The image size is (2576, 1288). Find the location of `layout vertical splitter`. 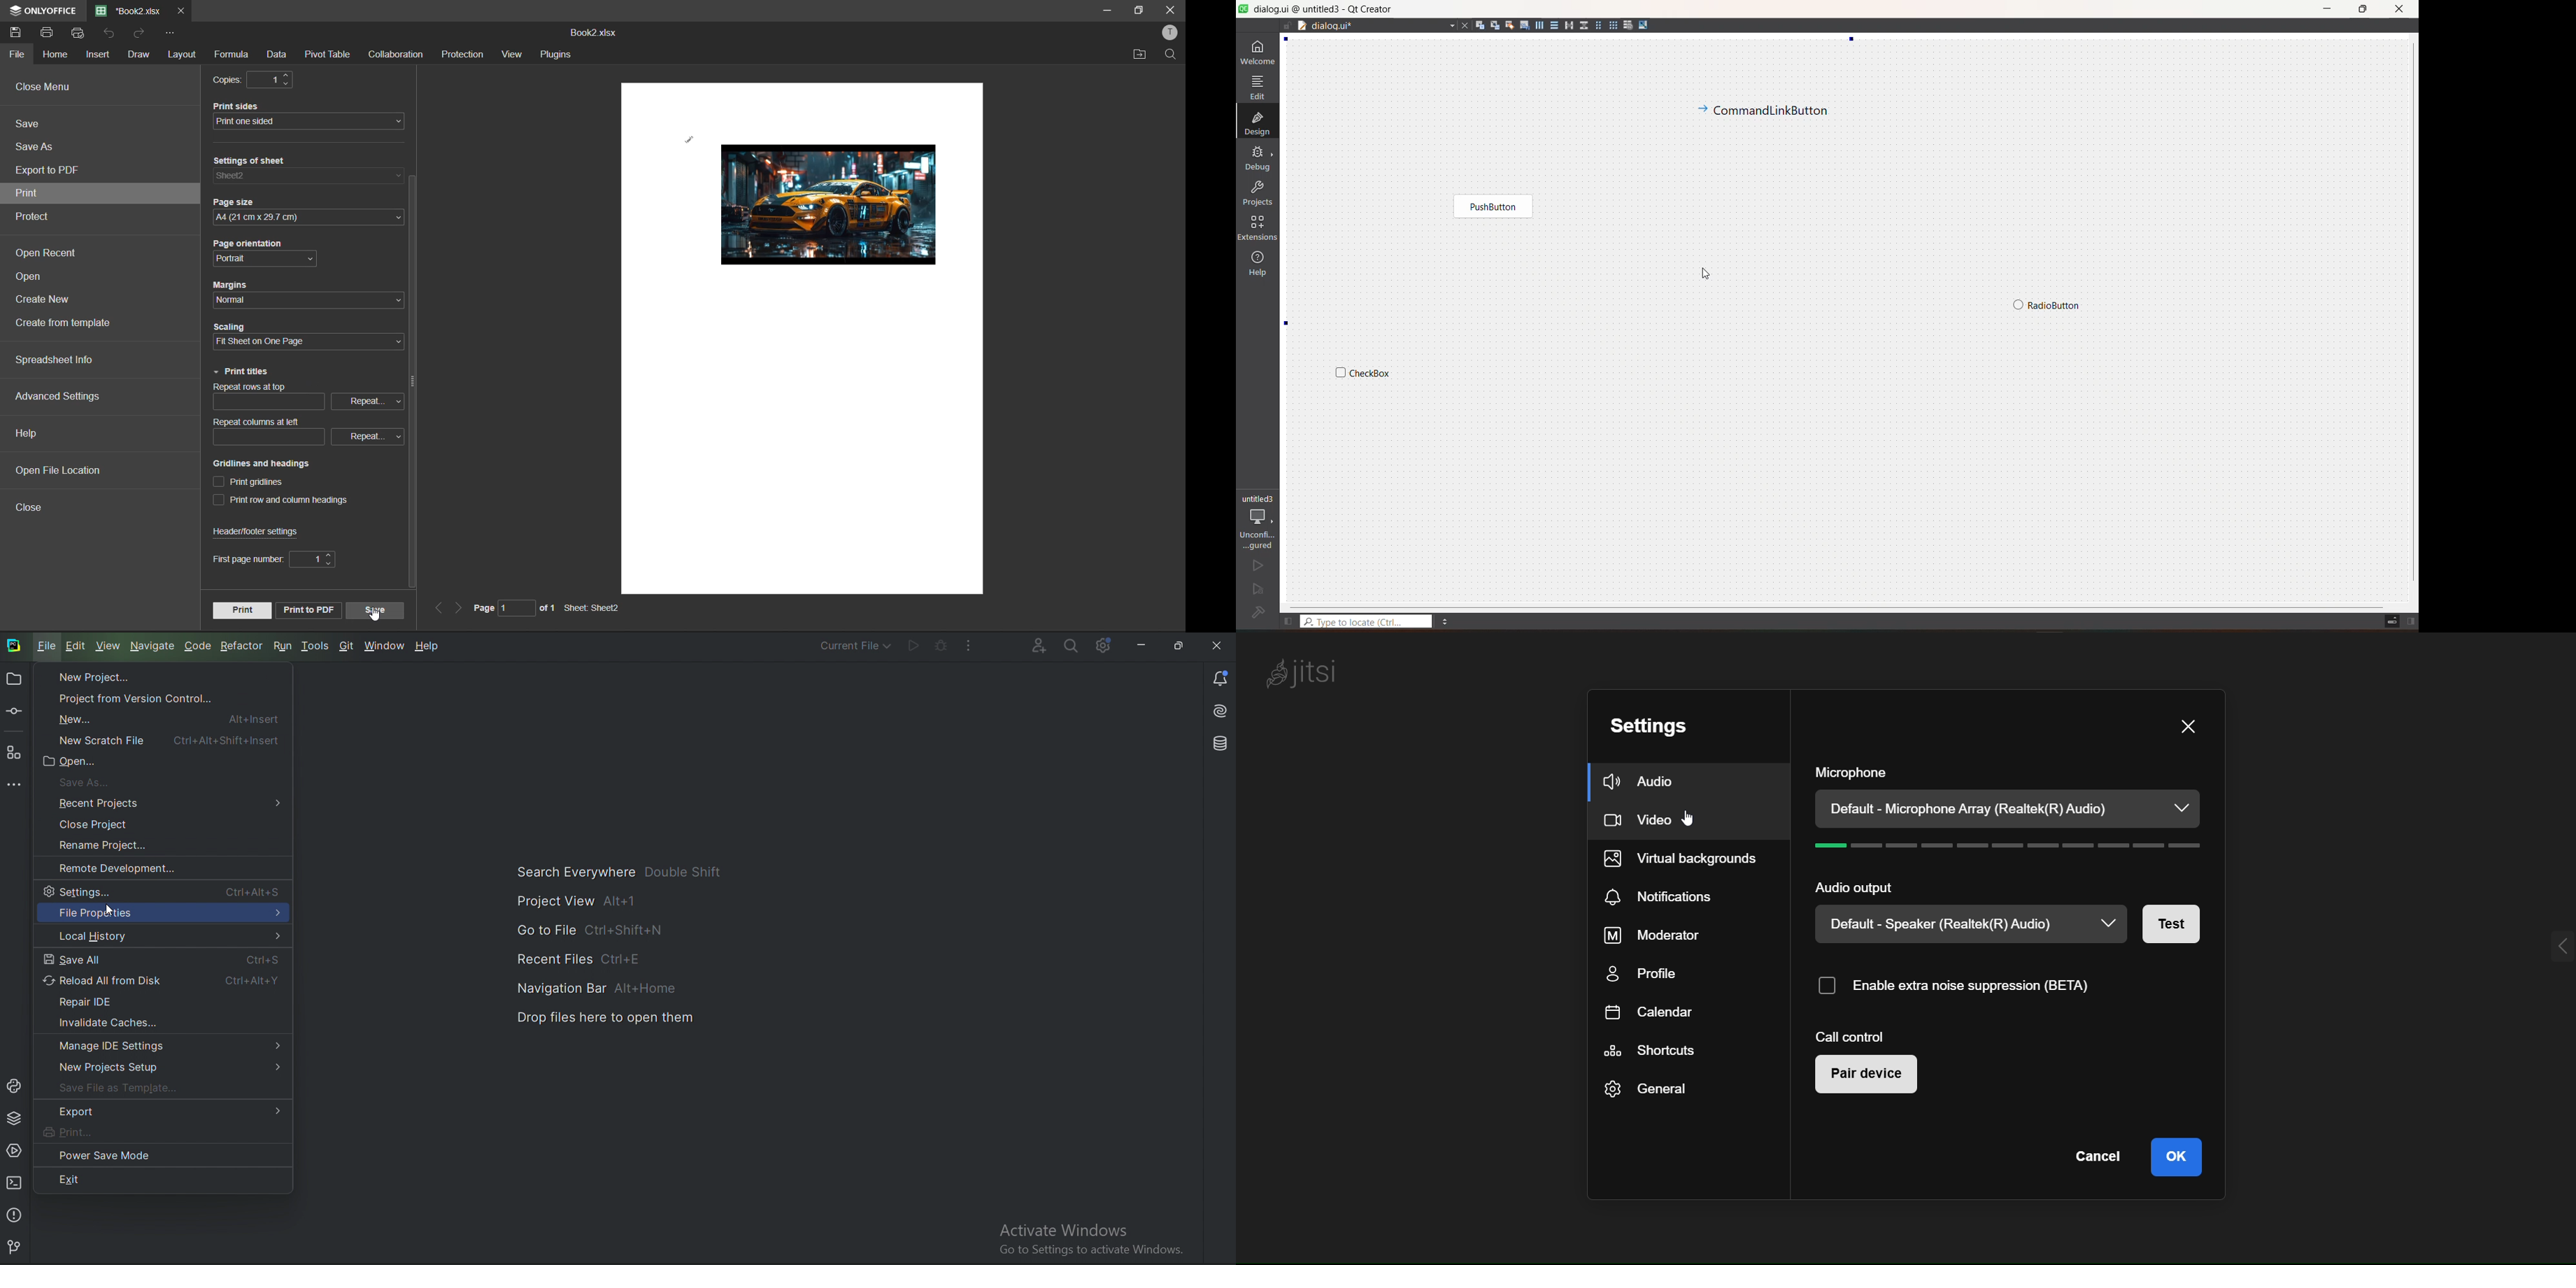

layout vertical splitter is located at coordinates (1583, 26).